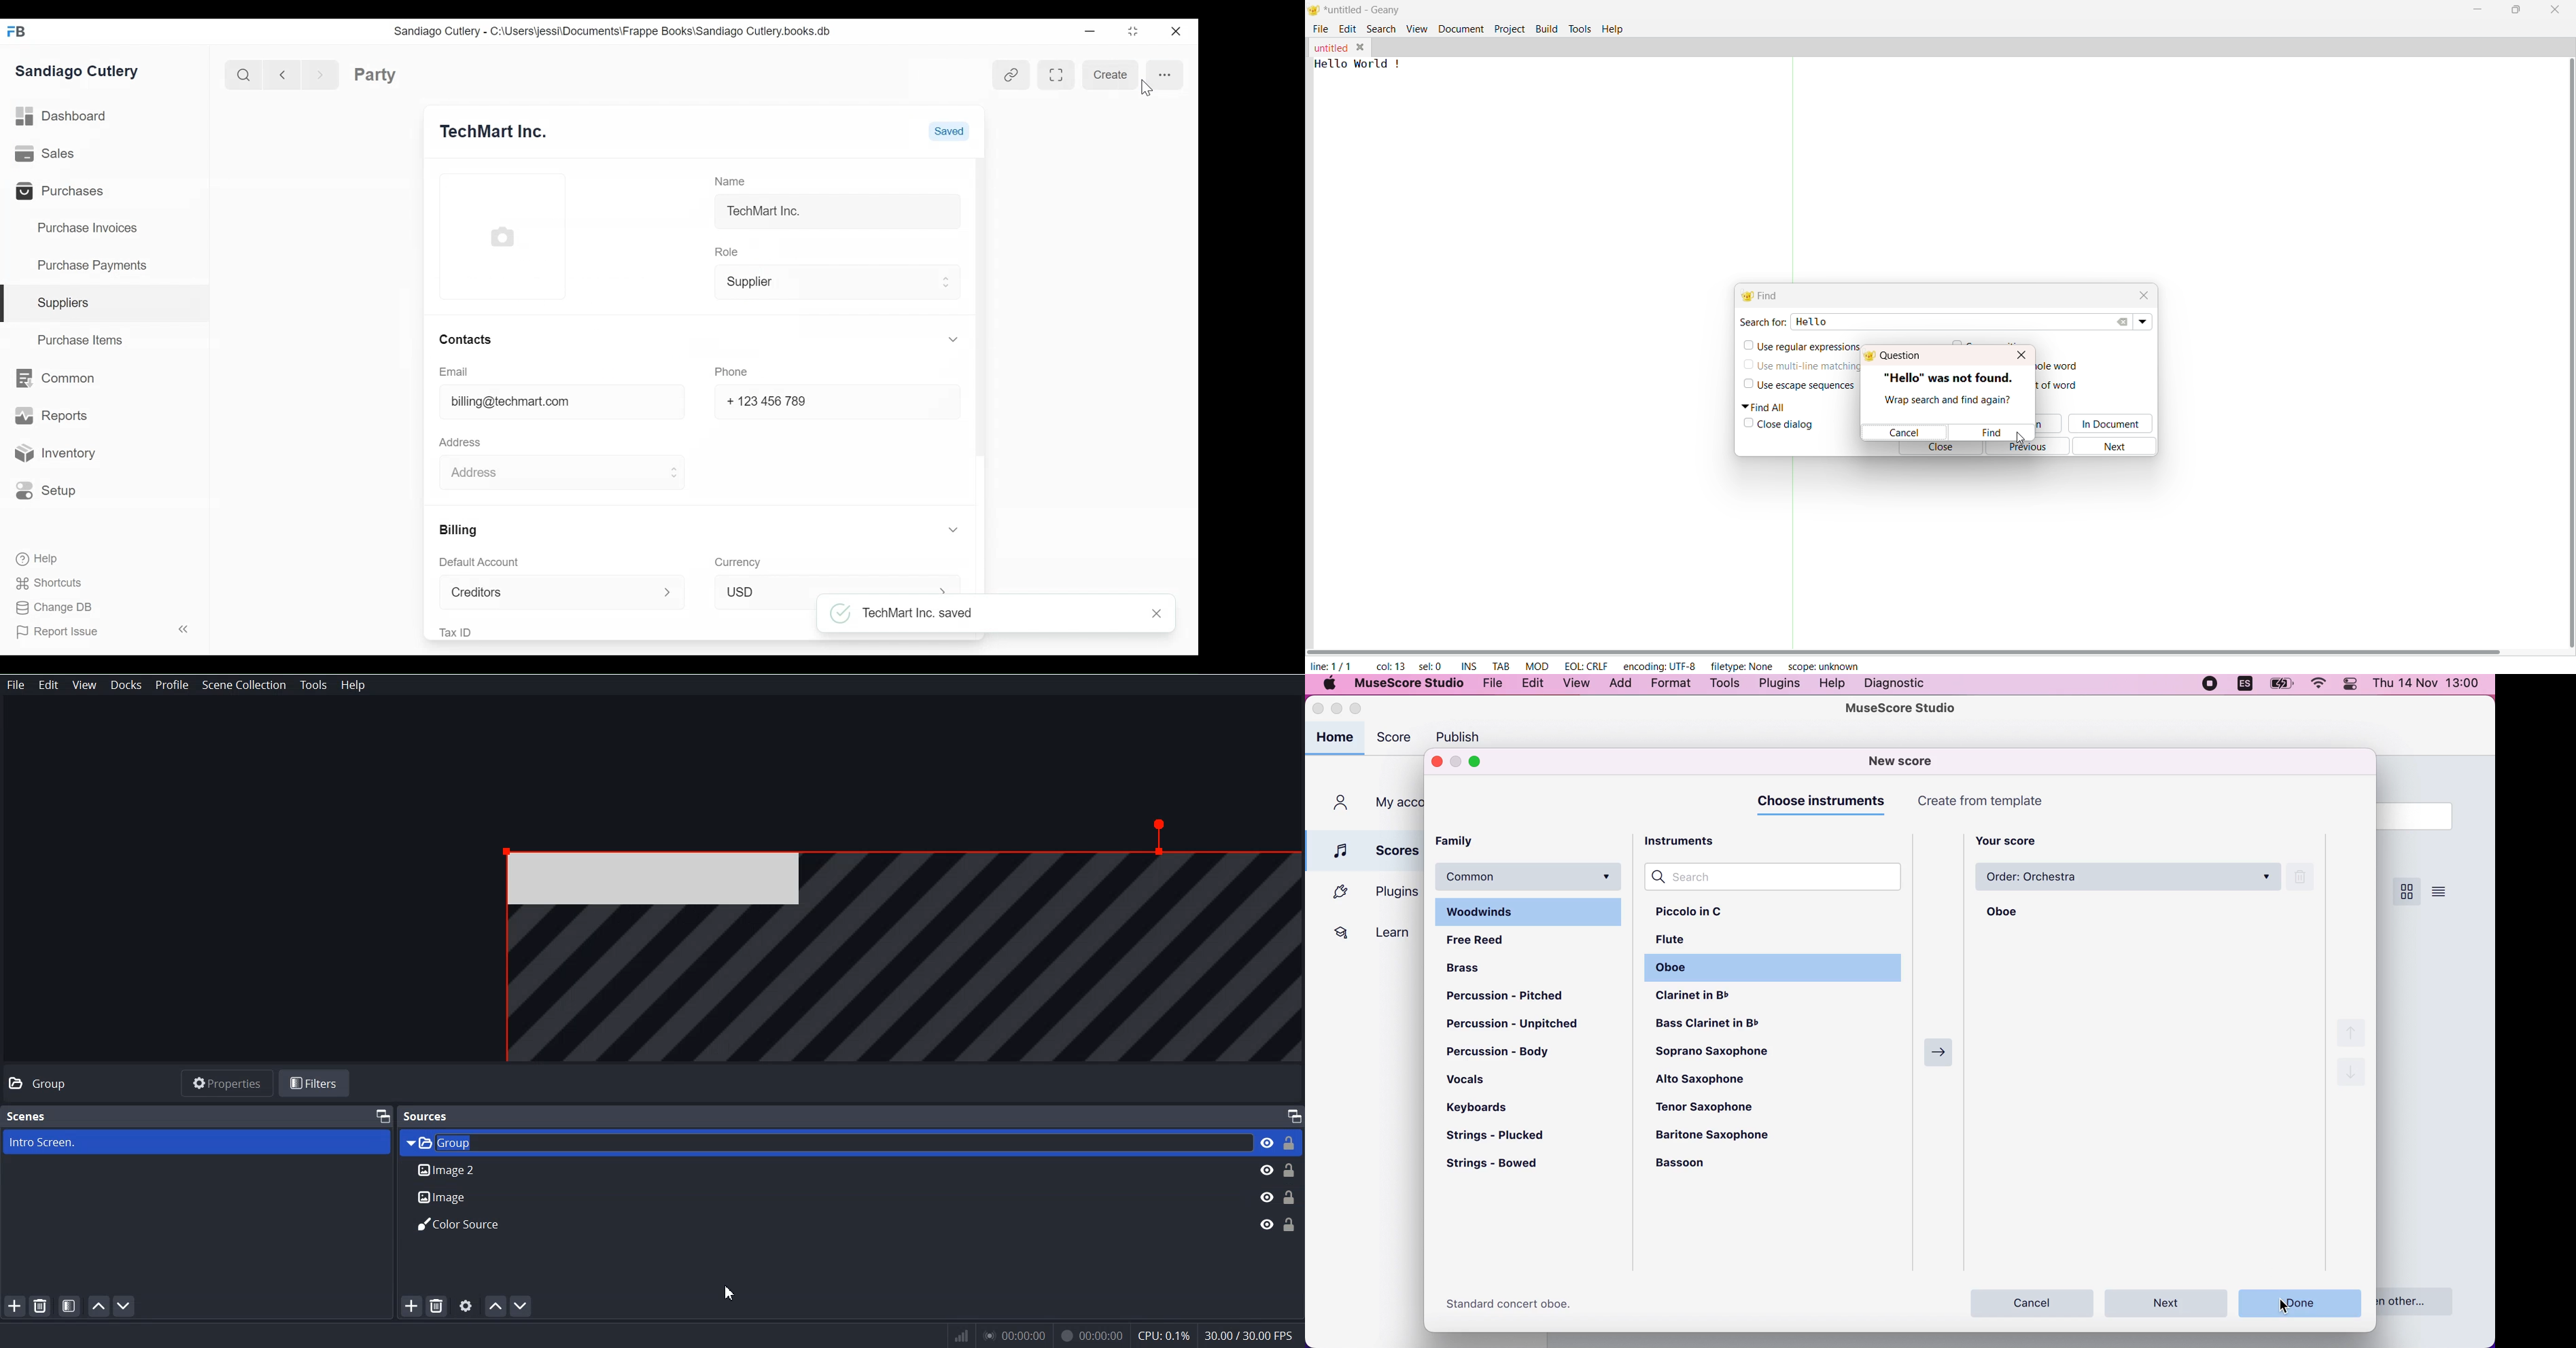 This screenshot has height=1372, width=2576. Describe the element at coordinates (726, 252) in the screenshot. I see `Role` at that location.